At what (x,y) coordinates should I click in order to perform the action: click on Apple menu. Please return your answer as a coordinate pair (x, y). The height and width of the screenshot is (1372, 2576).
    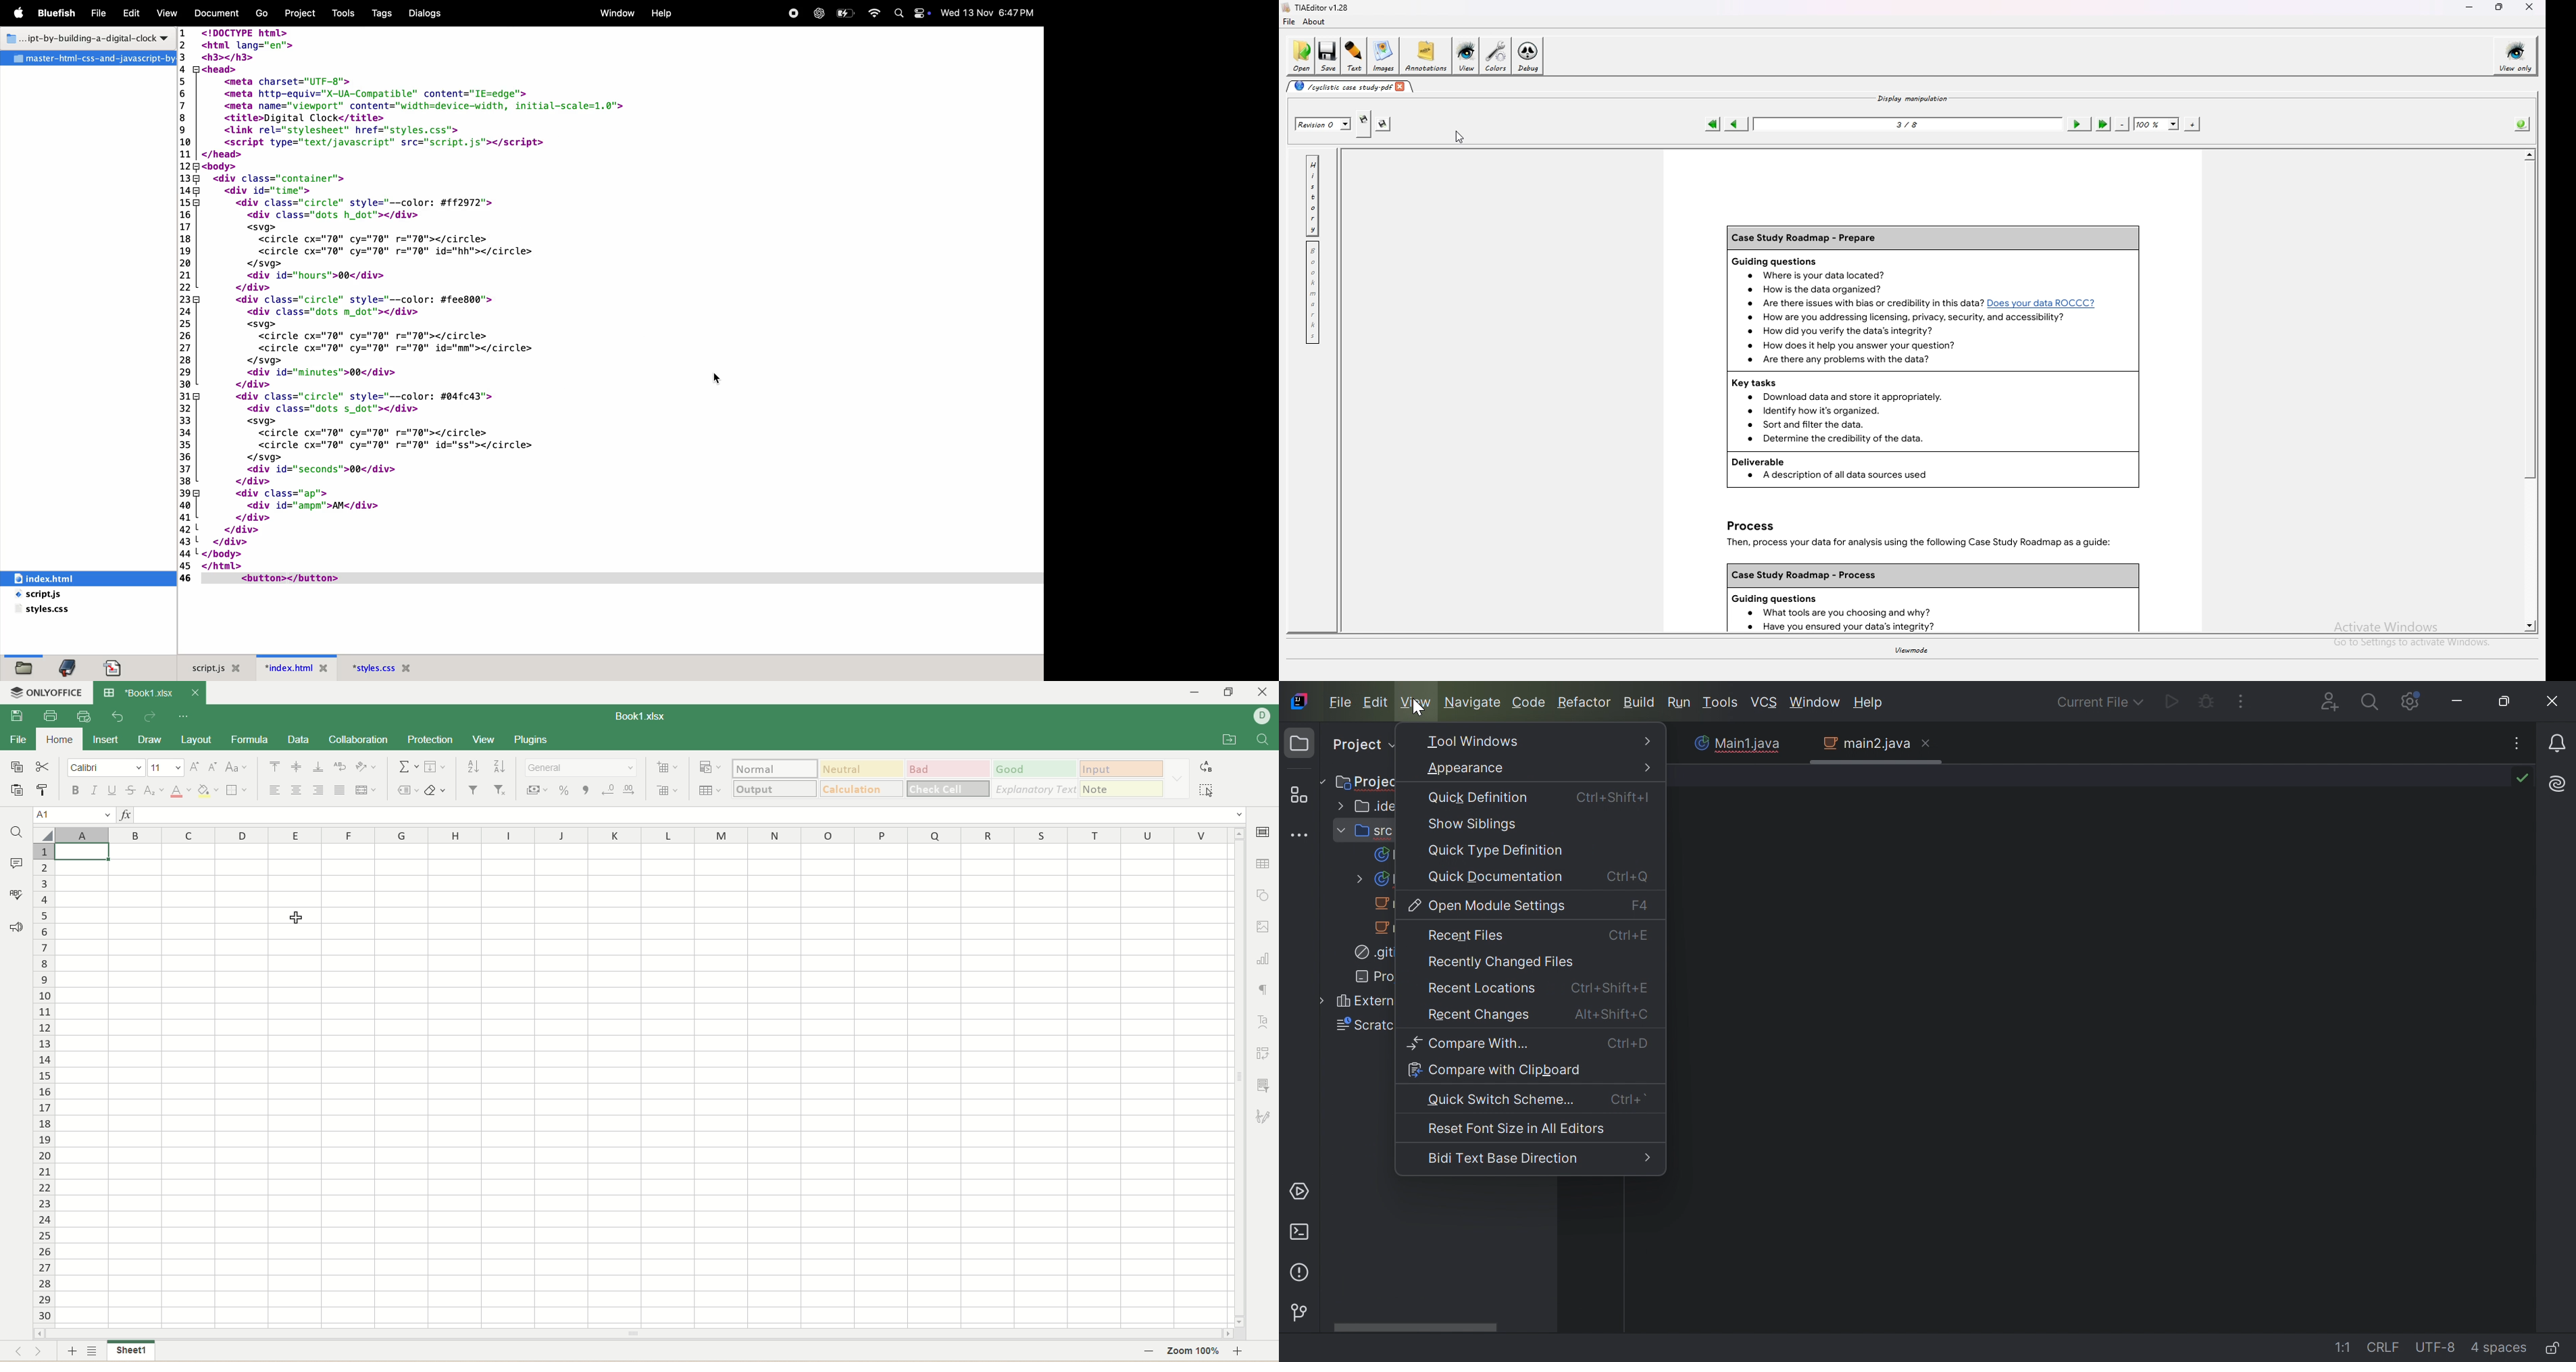
    Looking at the image, I should click on (20, 13).